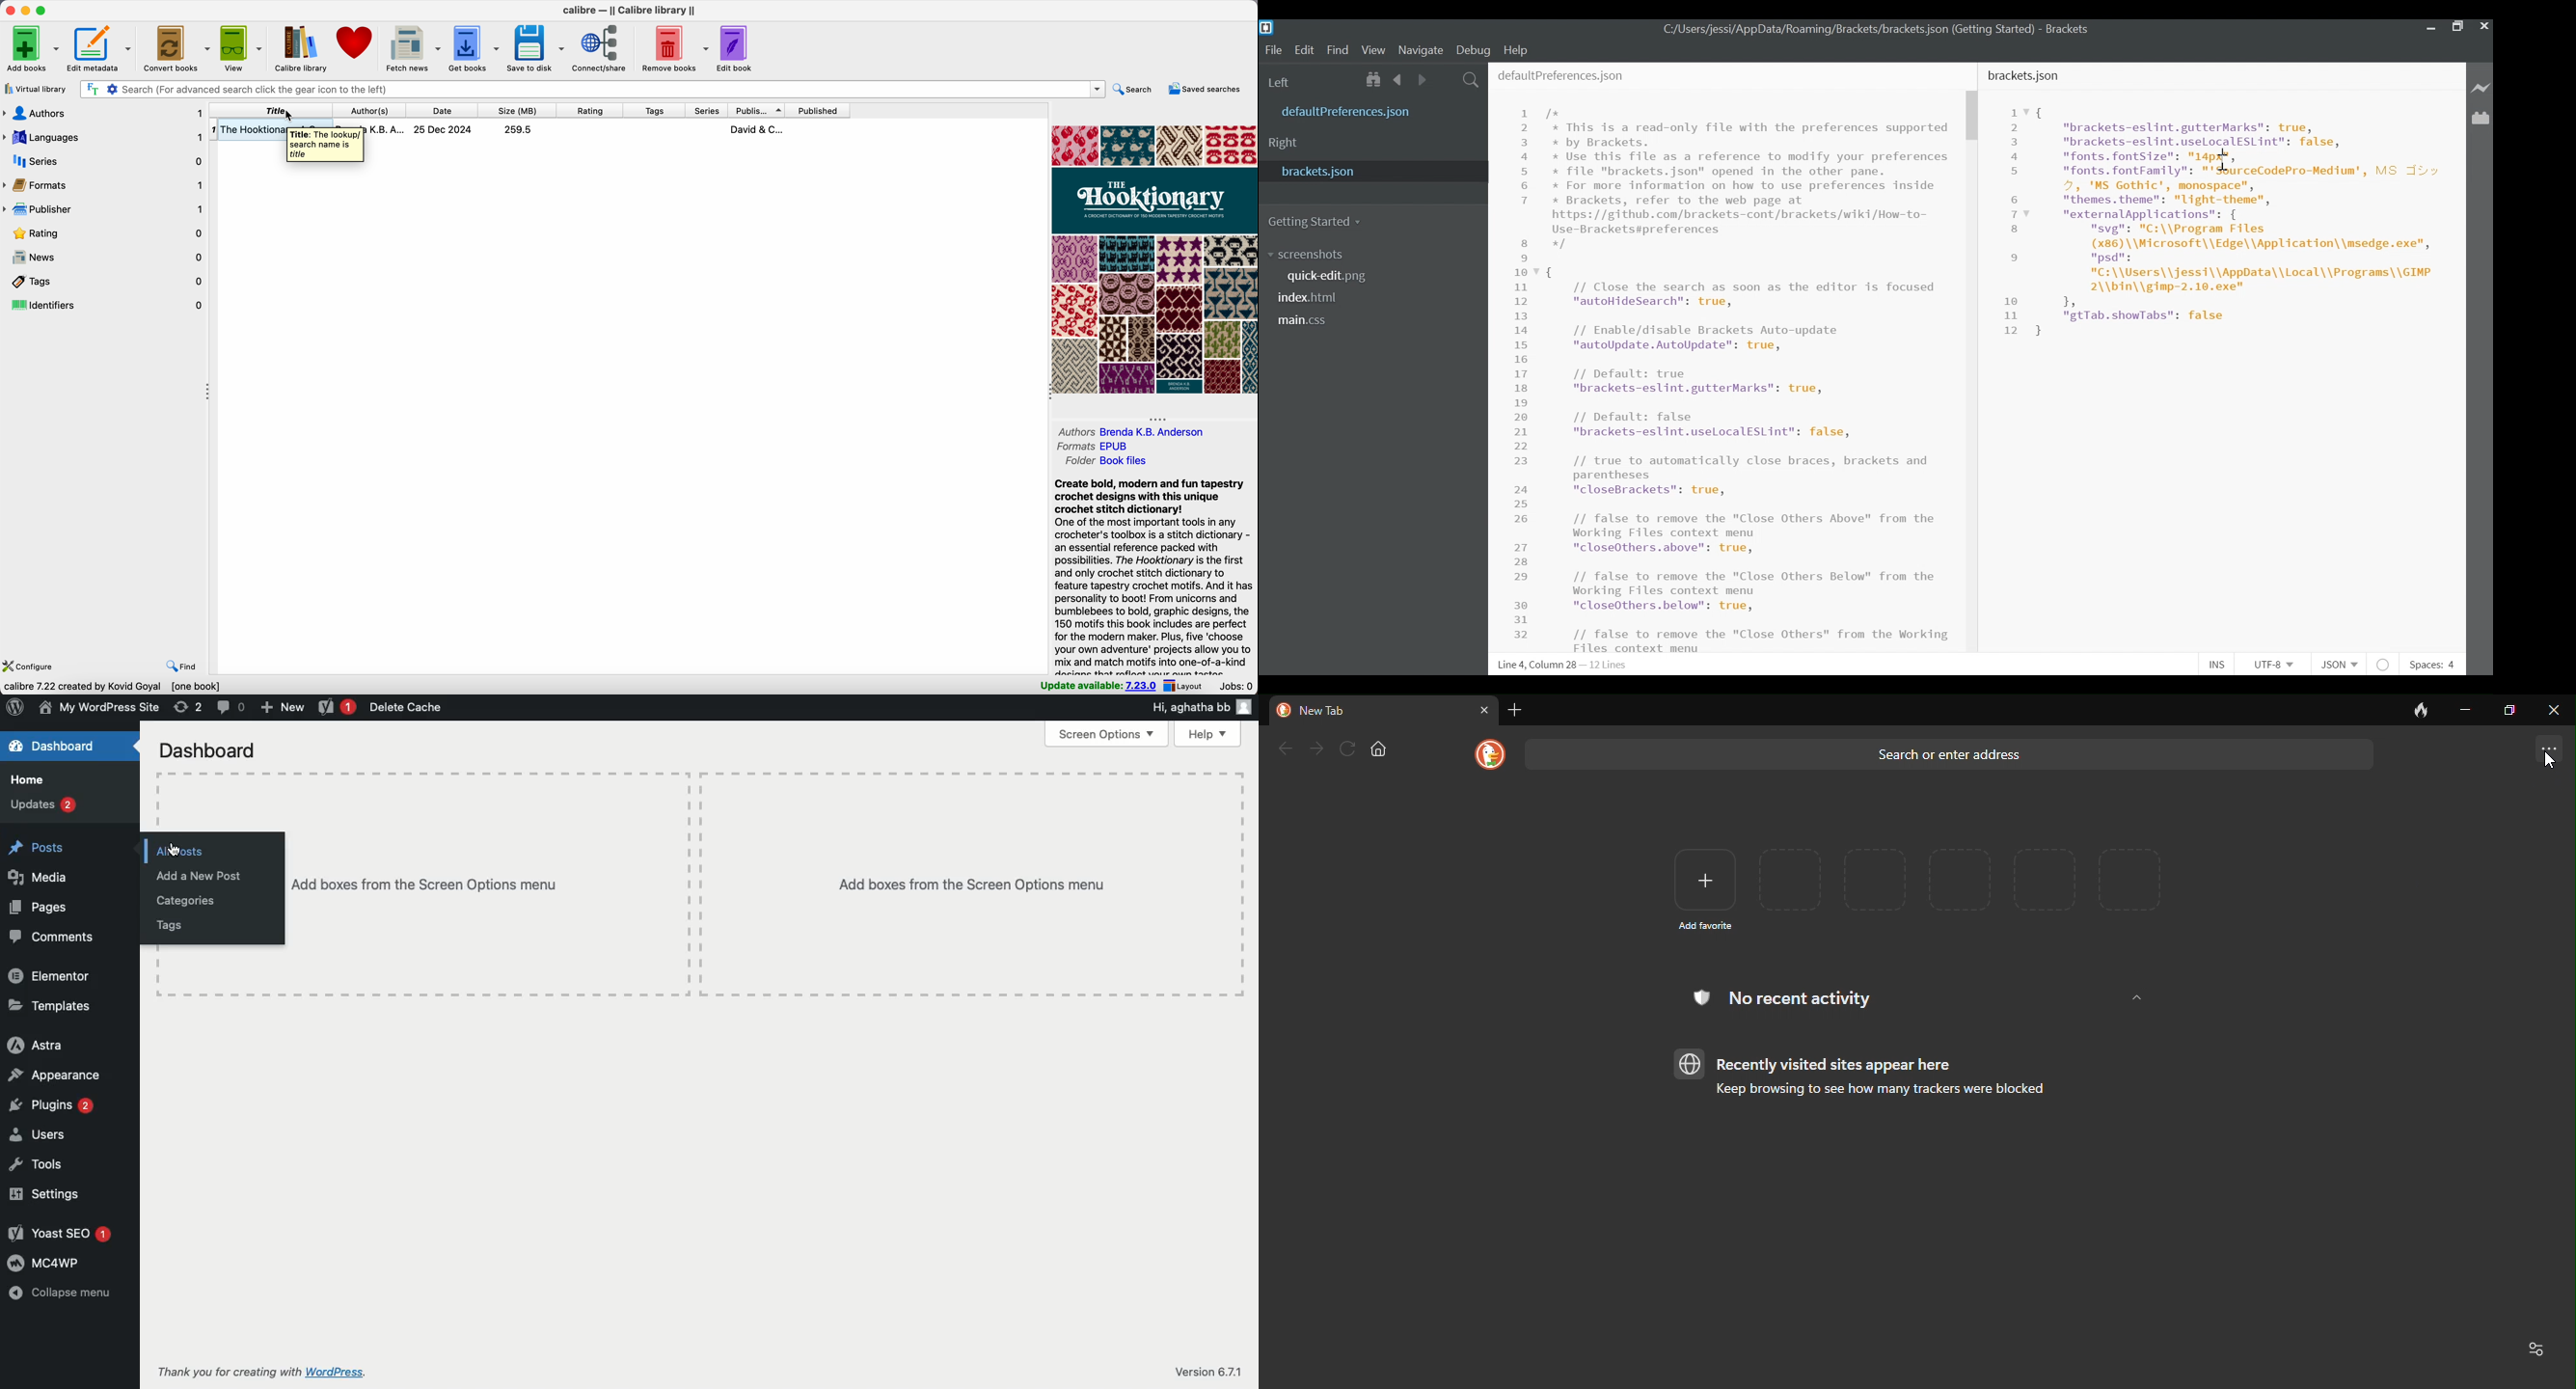  Describe the element at coordinates (2039, 77) in the screenshot. I see `brackets.json ` at that location.